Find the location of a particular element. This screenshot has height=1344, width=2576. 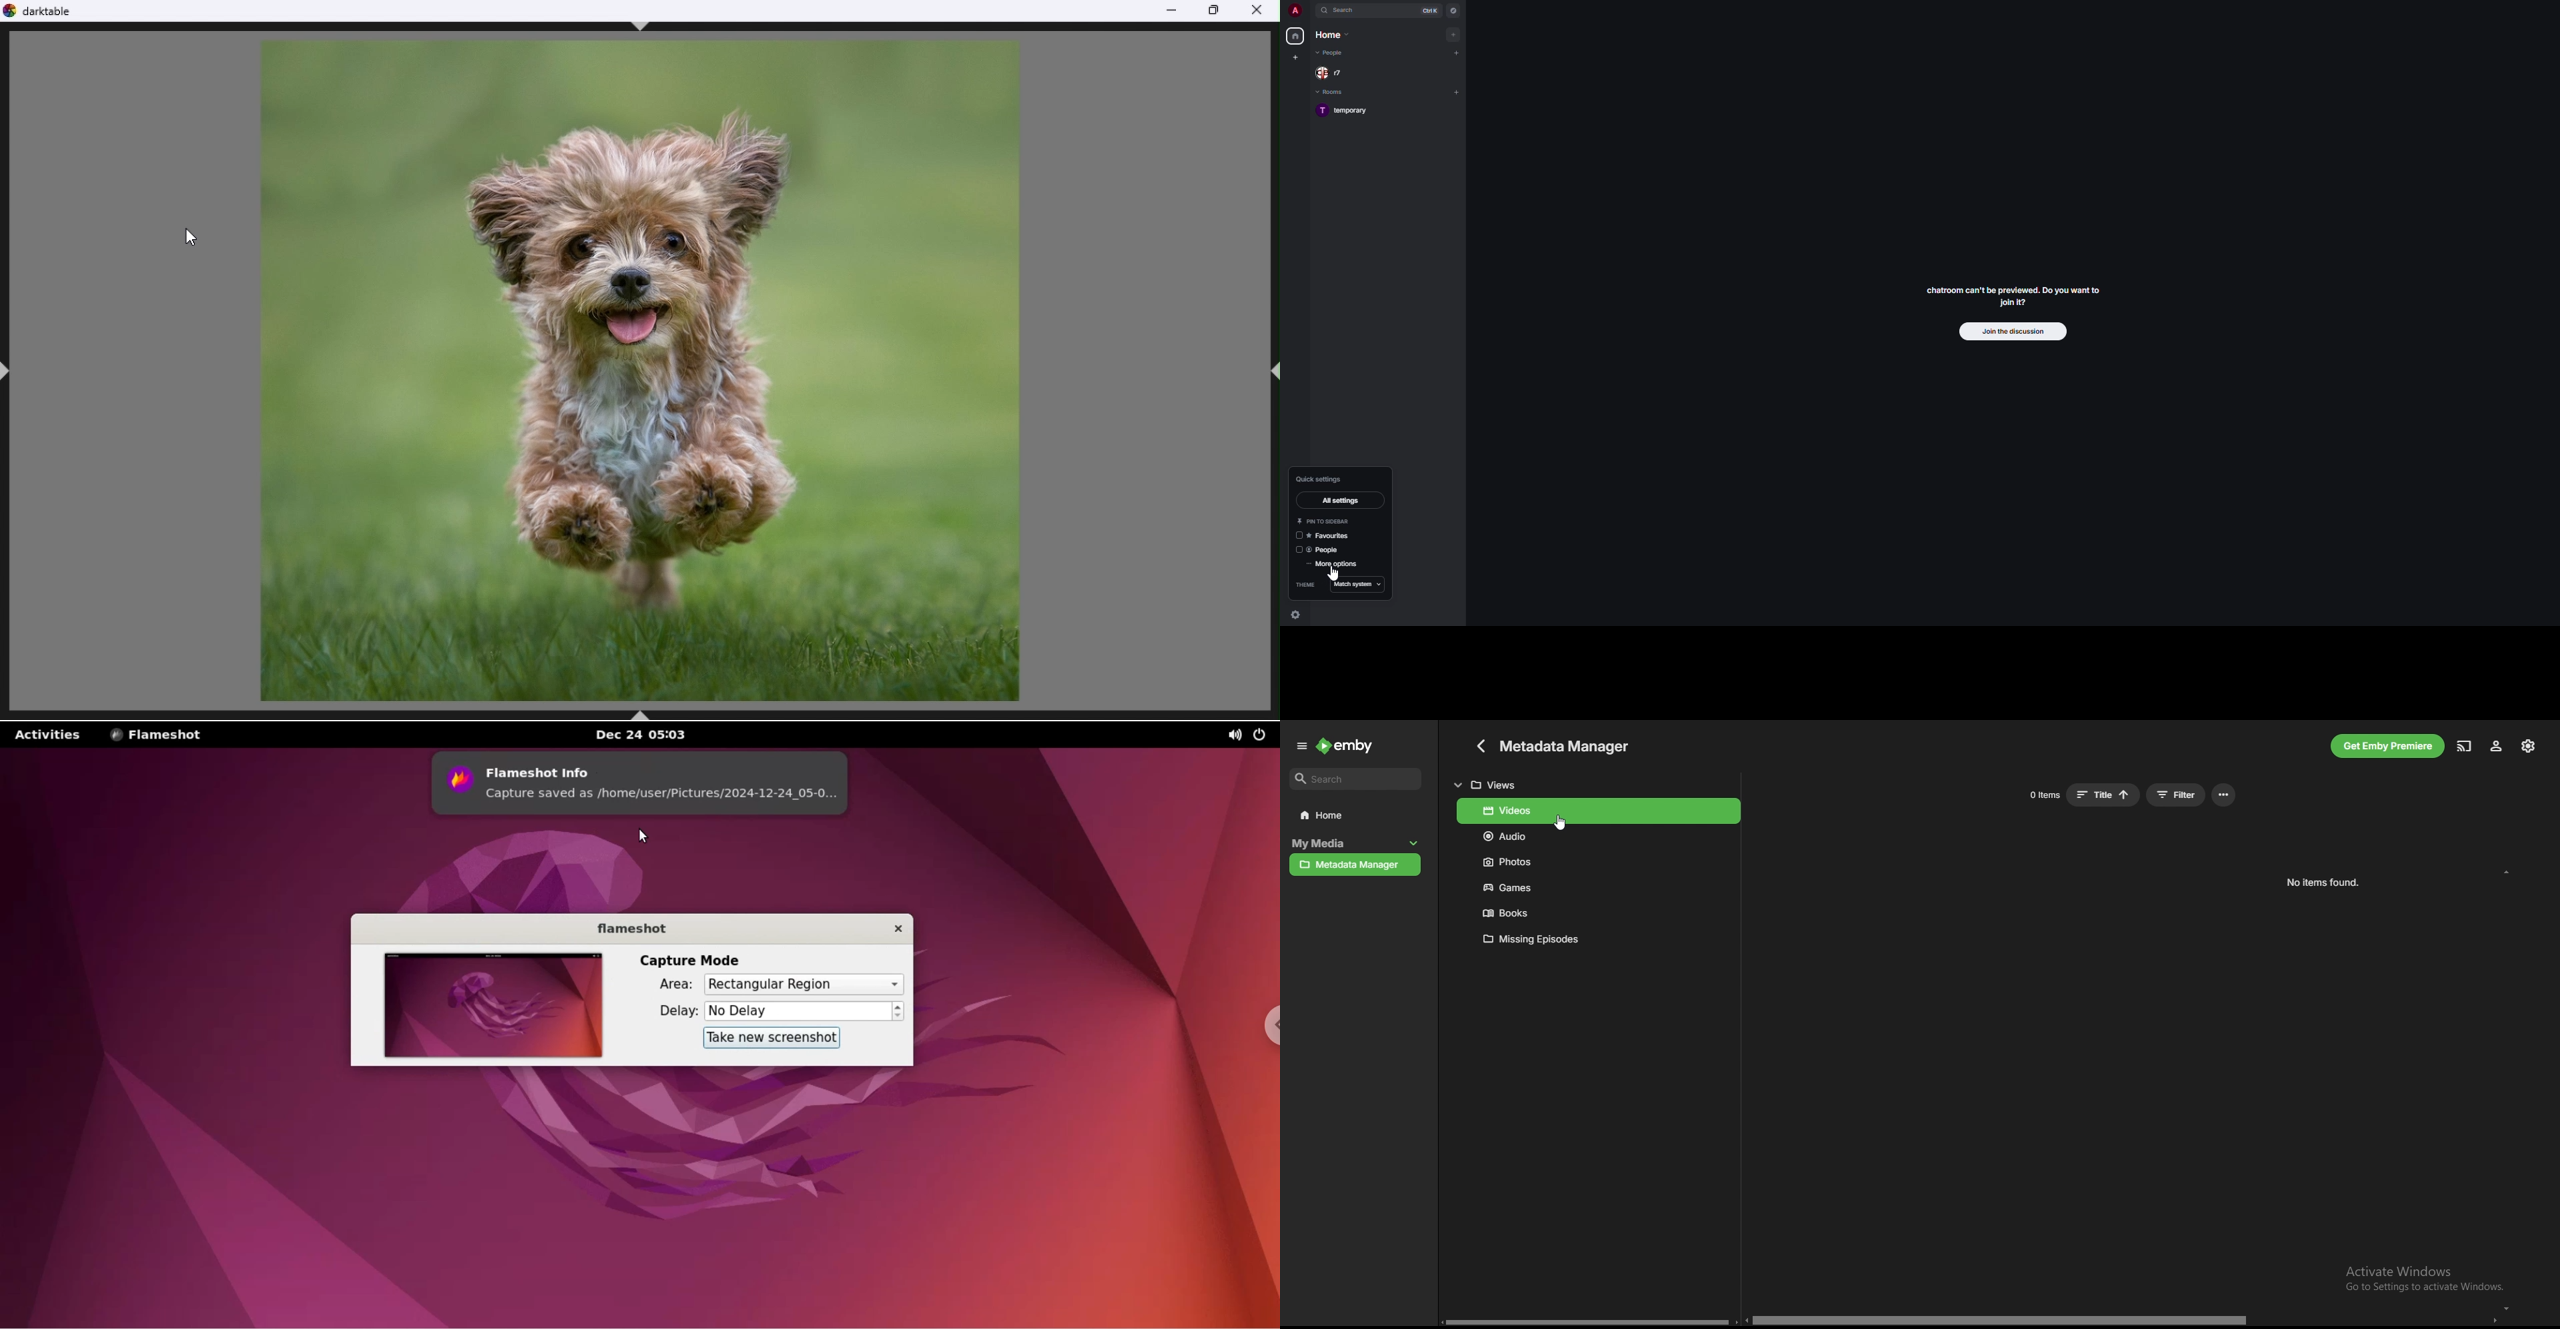

chatroom can't be previewed. Do you want to join it? is located at coordinates (2013, 295).